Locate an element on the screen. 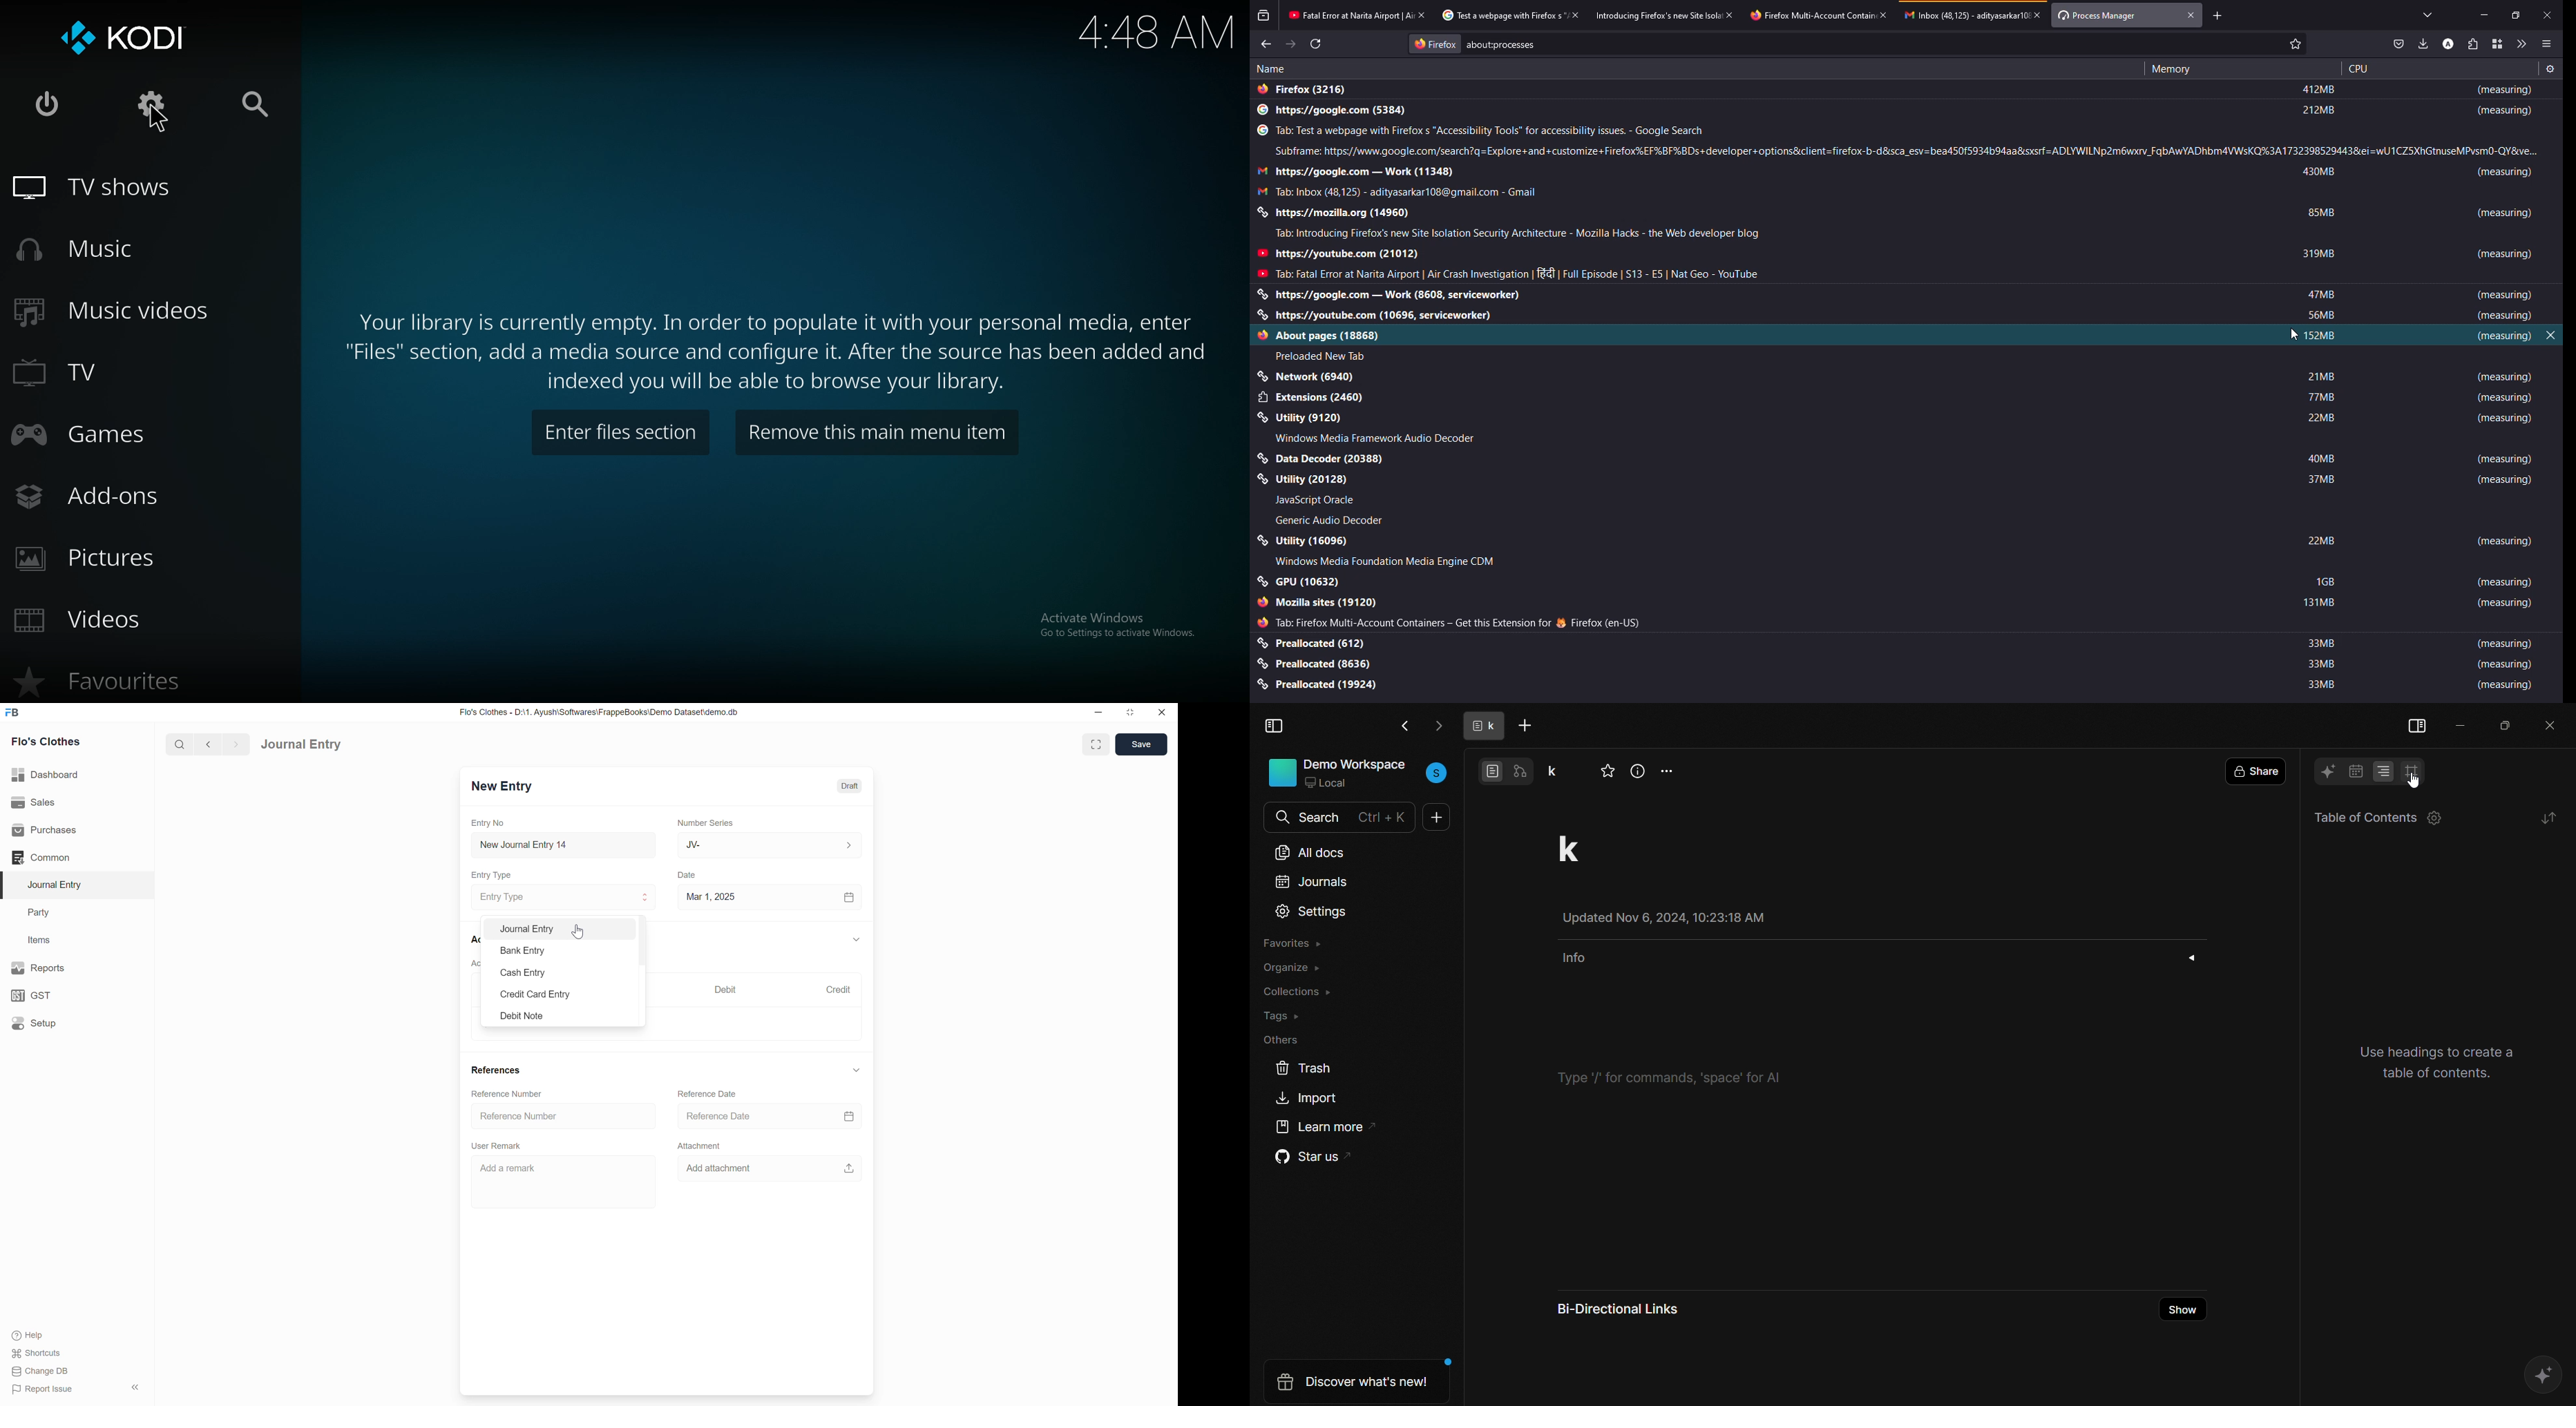 This screenshot has width=2576, height=1428. Add a remark is located at coordinates (560, 1180).